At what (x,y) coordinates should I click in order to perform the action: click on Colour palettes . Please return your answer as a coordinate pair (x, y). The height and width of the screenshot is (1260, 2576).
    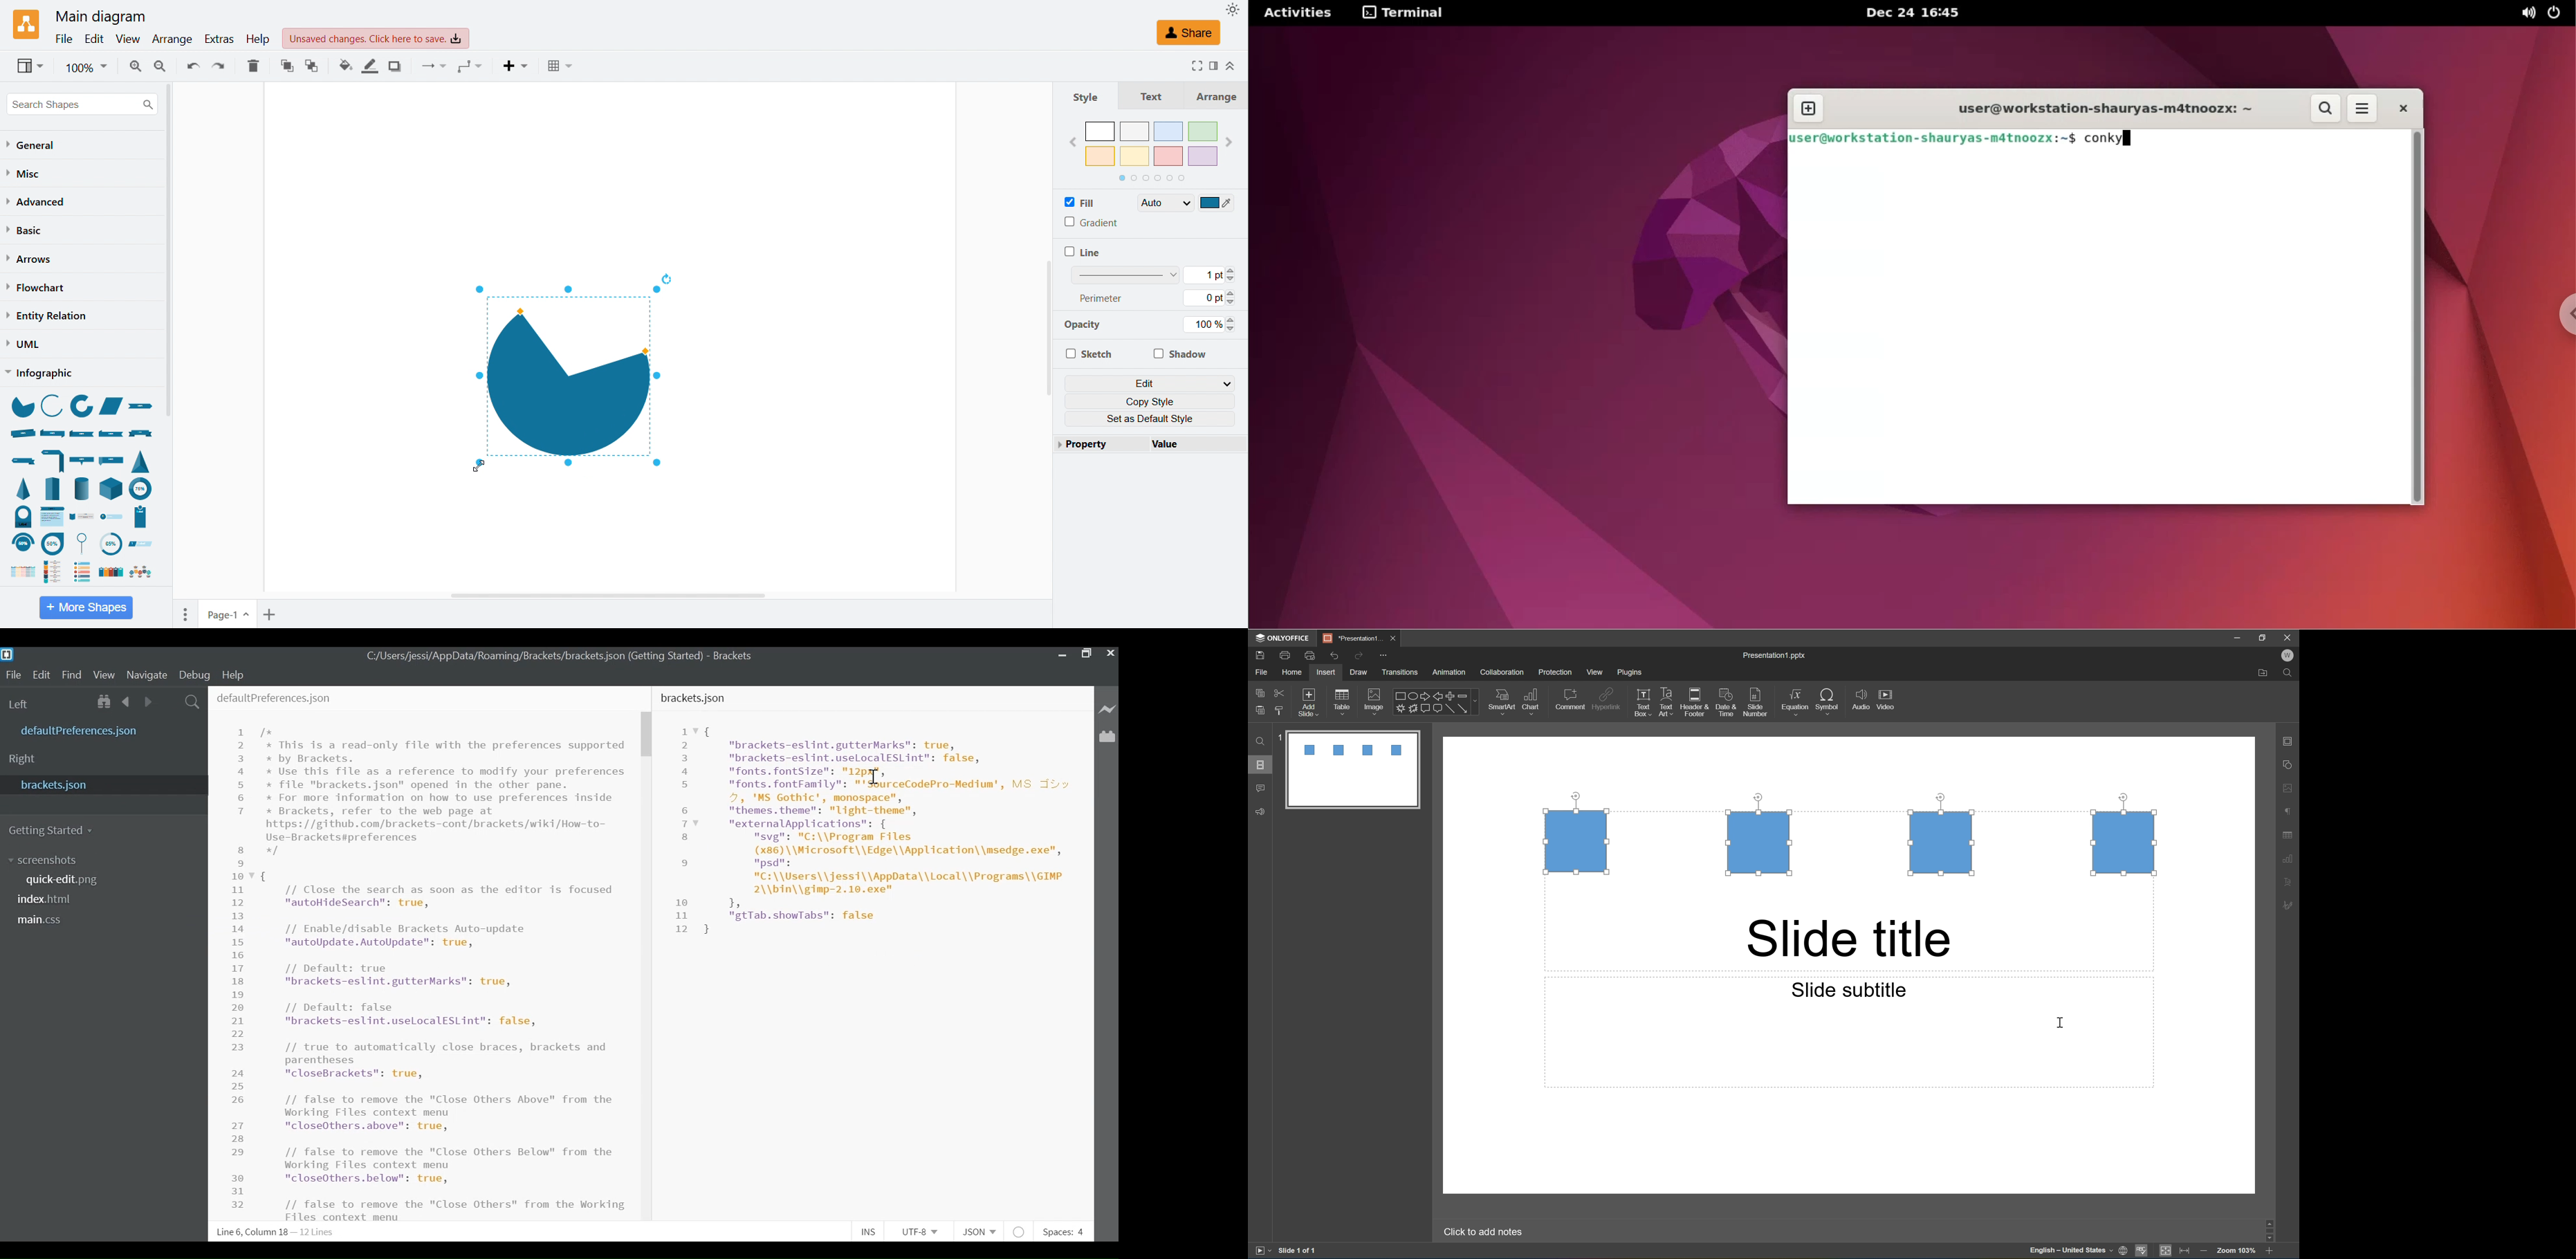
    Looking at the image, I should click on (1153, 144).